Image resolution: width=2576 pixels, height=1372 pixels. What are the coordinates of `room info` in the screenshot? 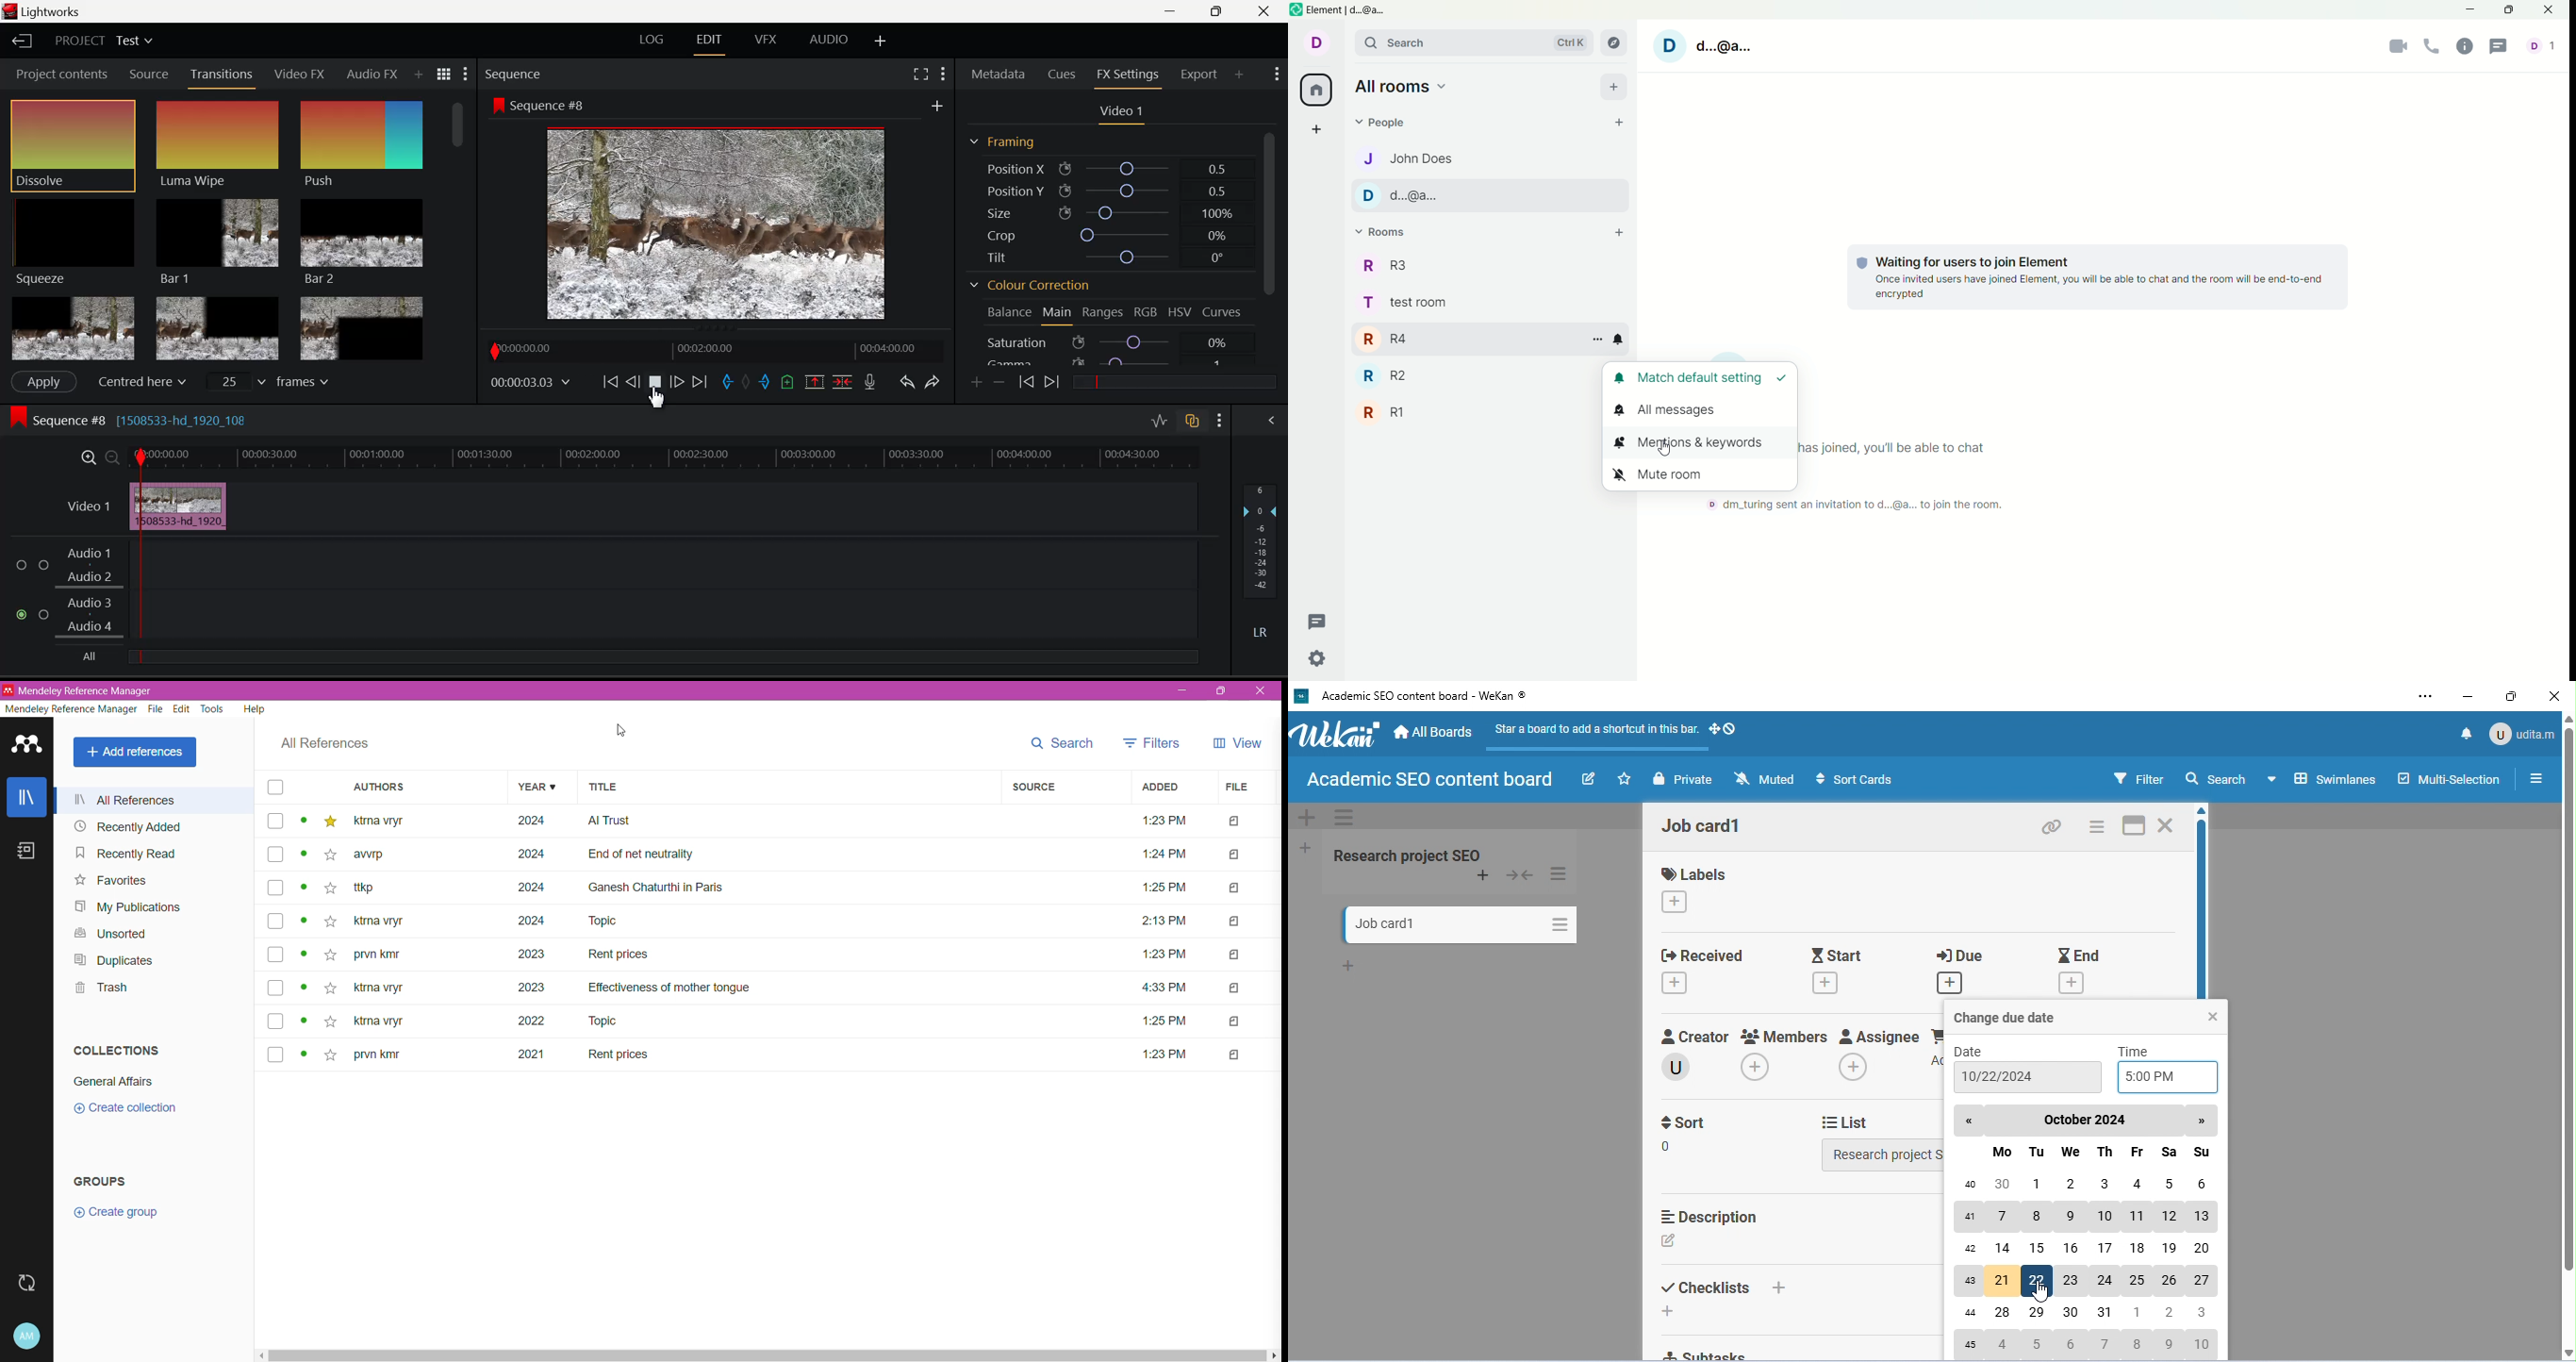 It's located at (2467, 45).